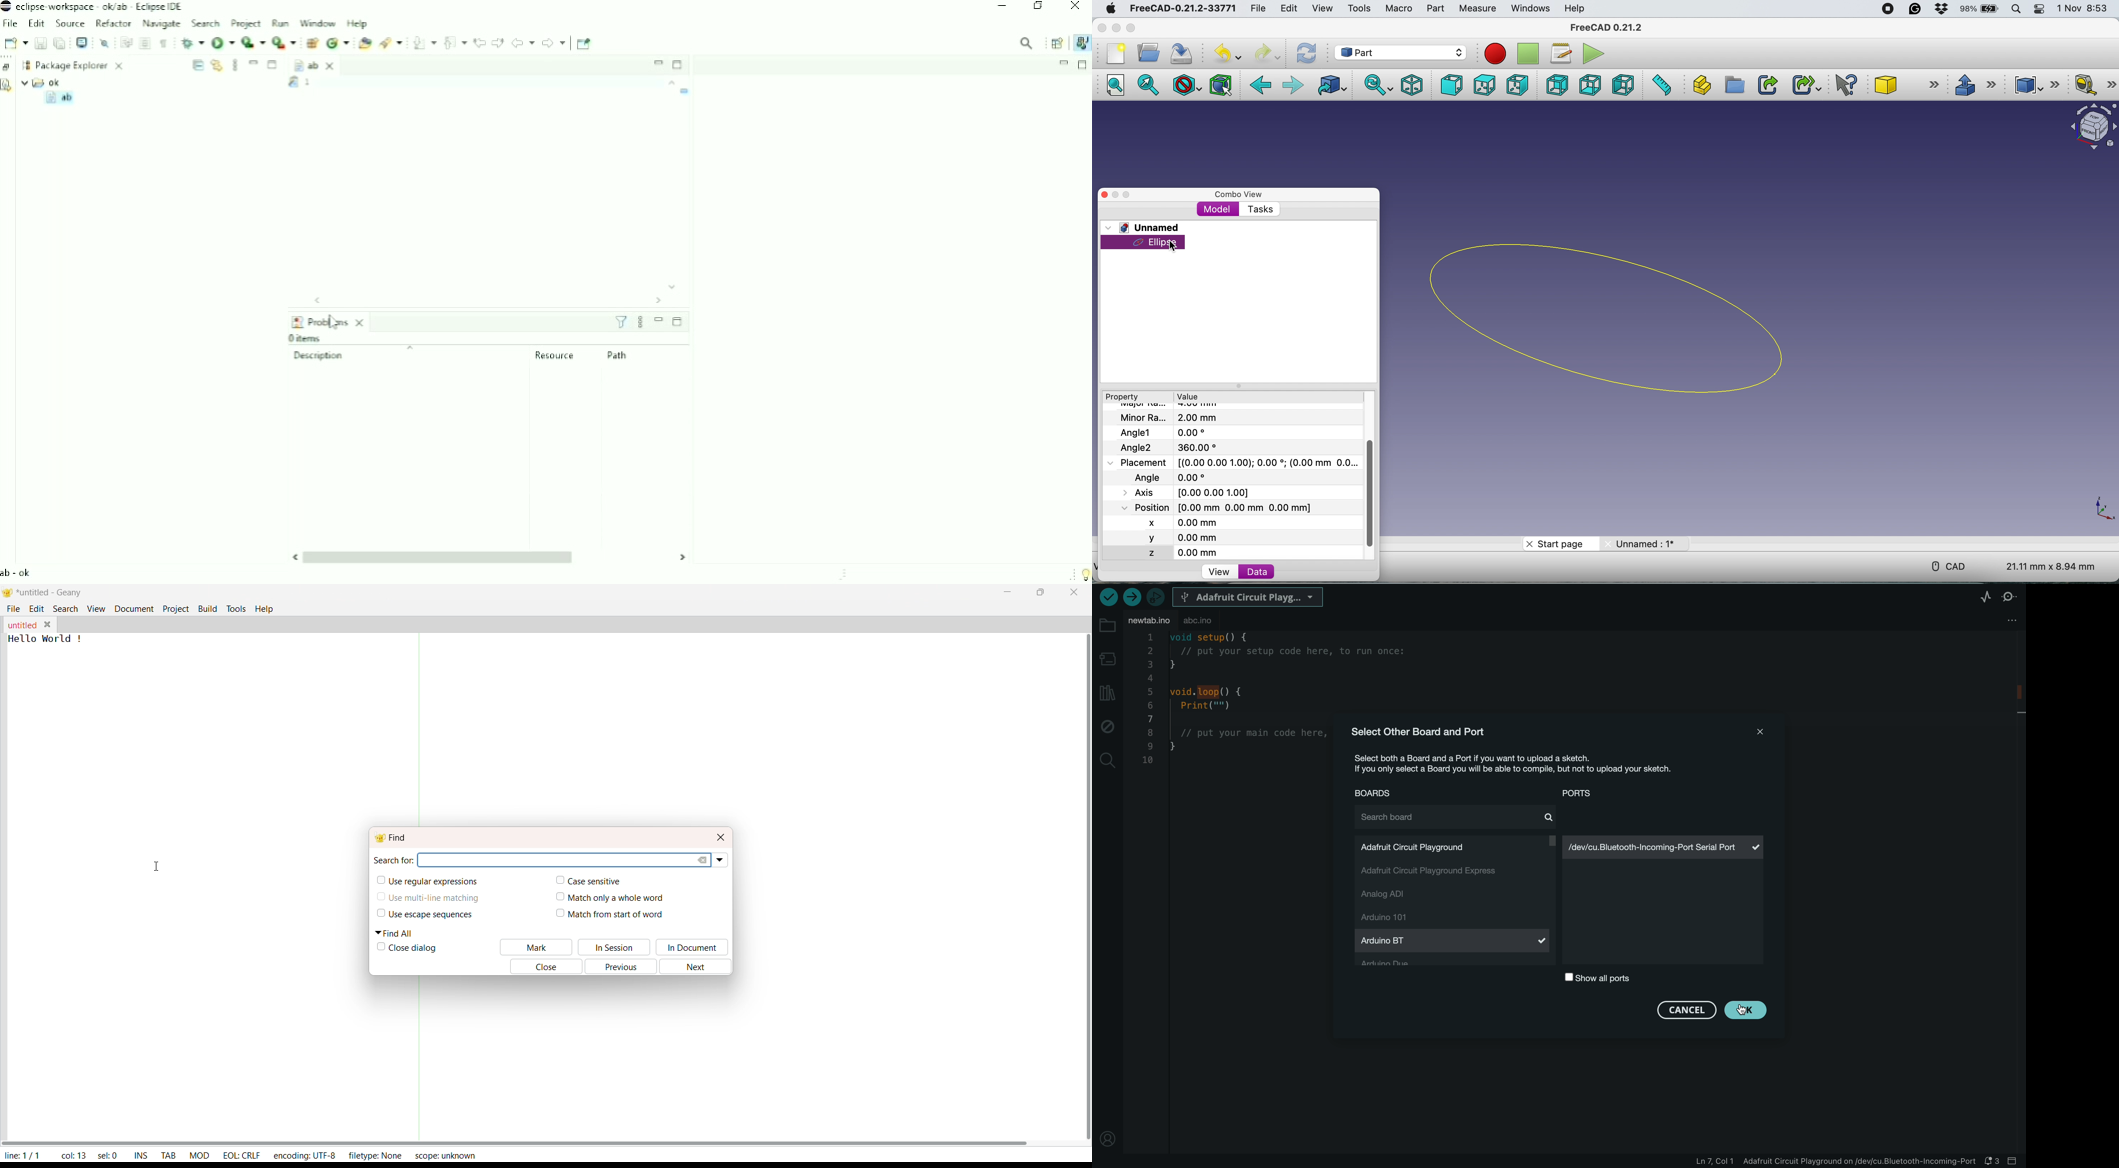  I want to click on New, so click(15, 43).